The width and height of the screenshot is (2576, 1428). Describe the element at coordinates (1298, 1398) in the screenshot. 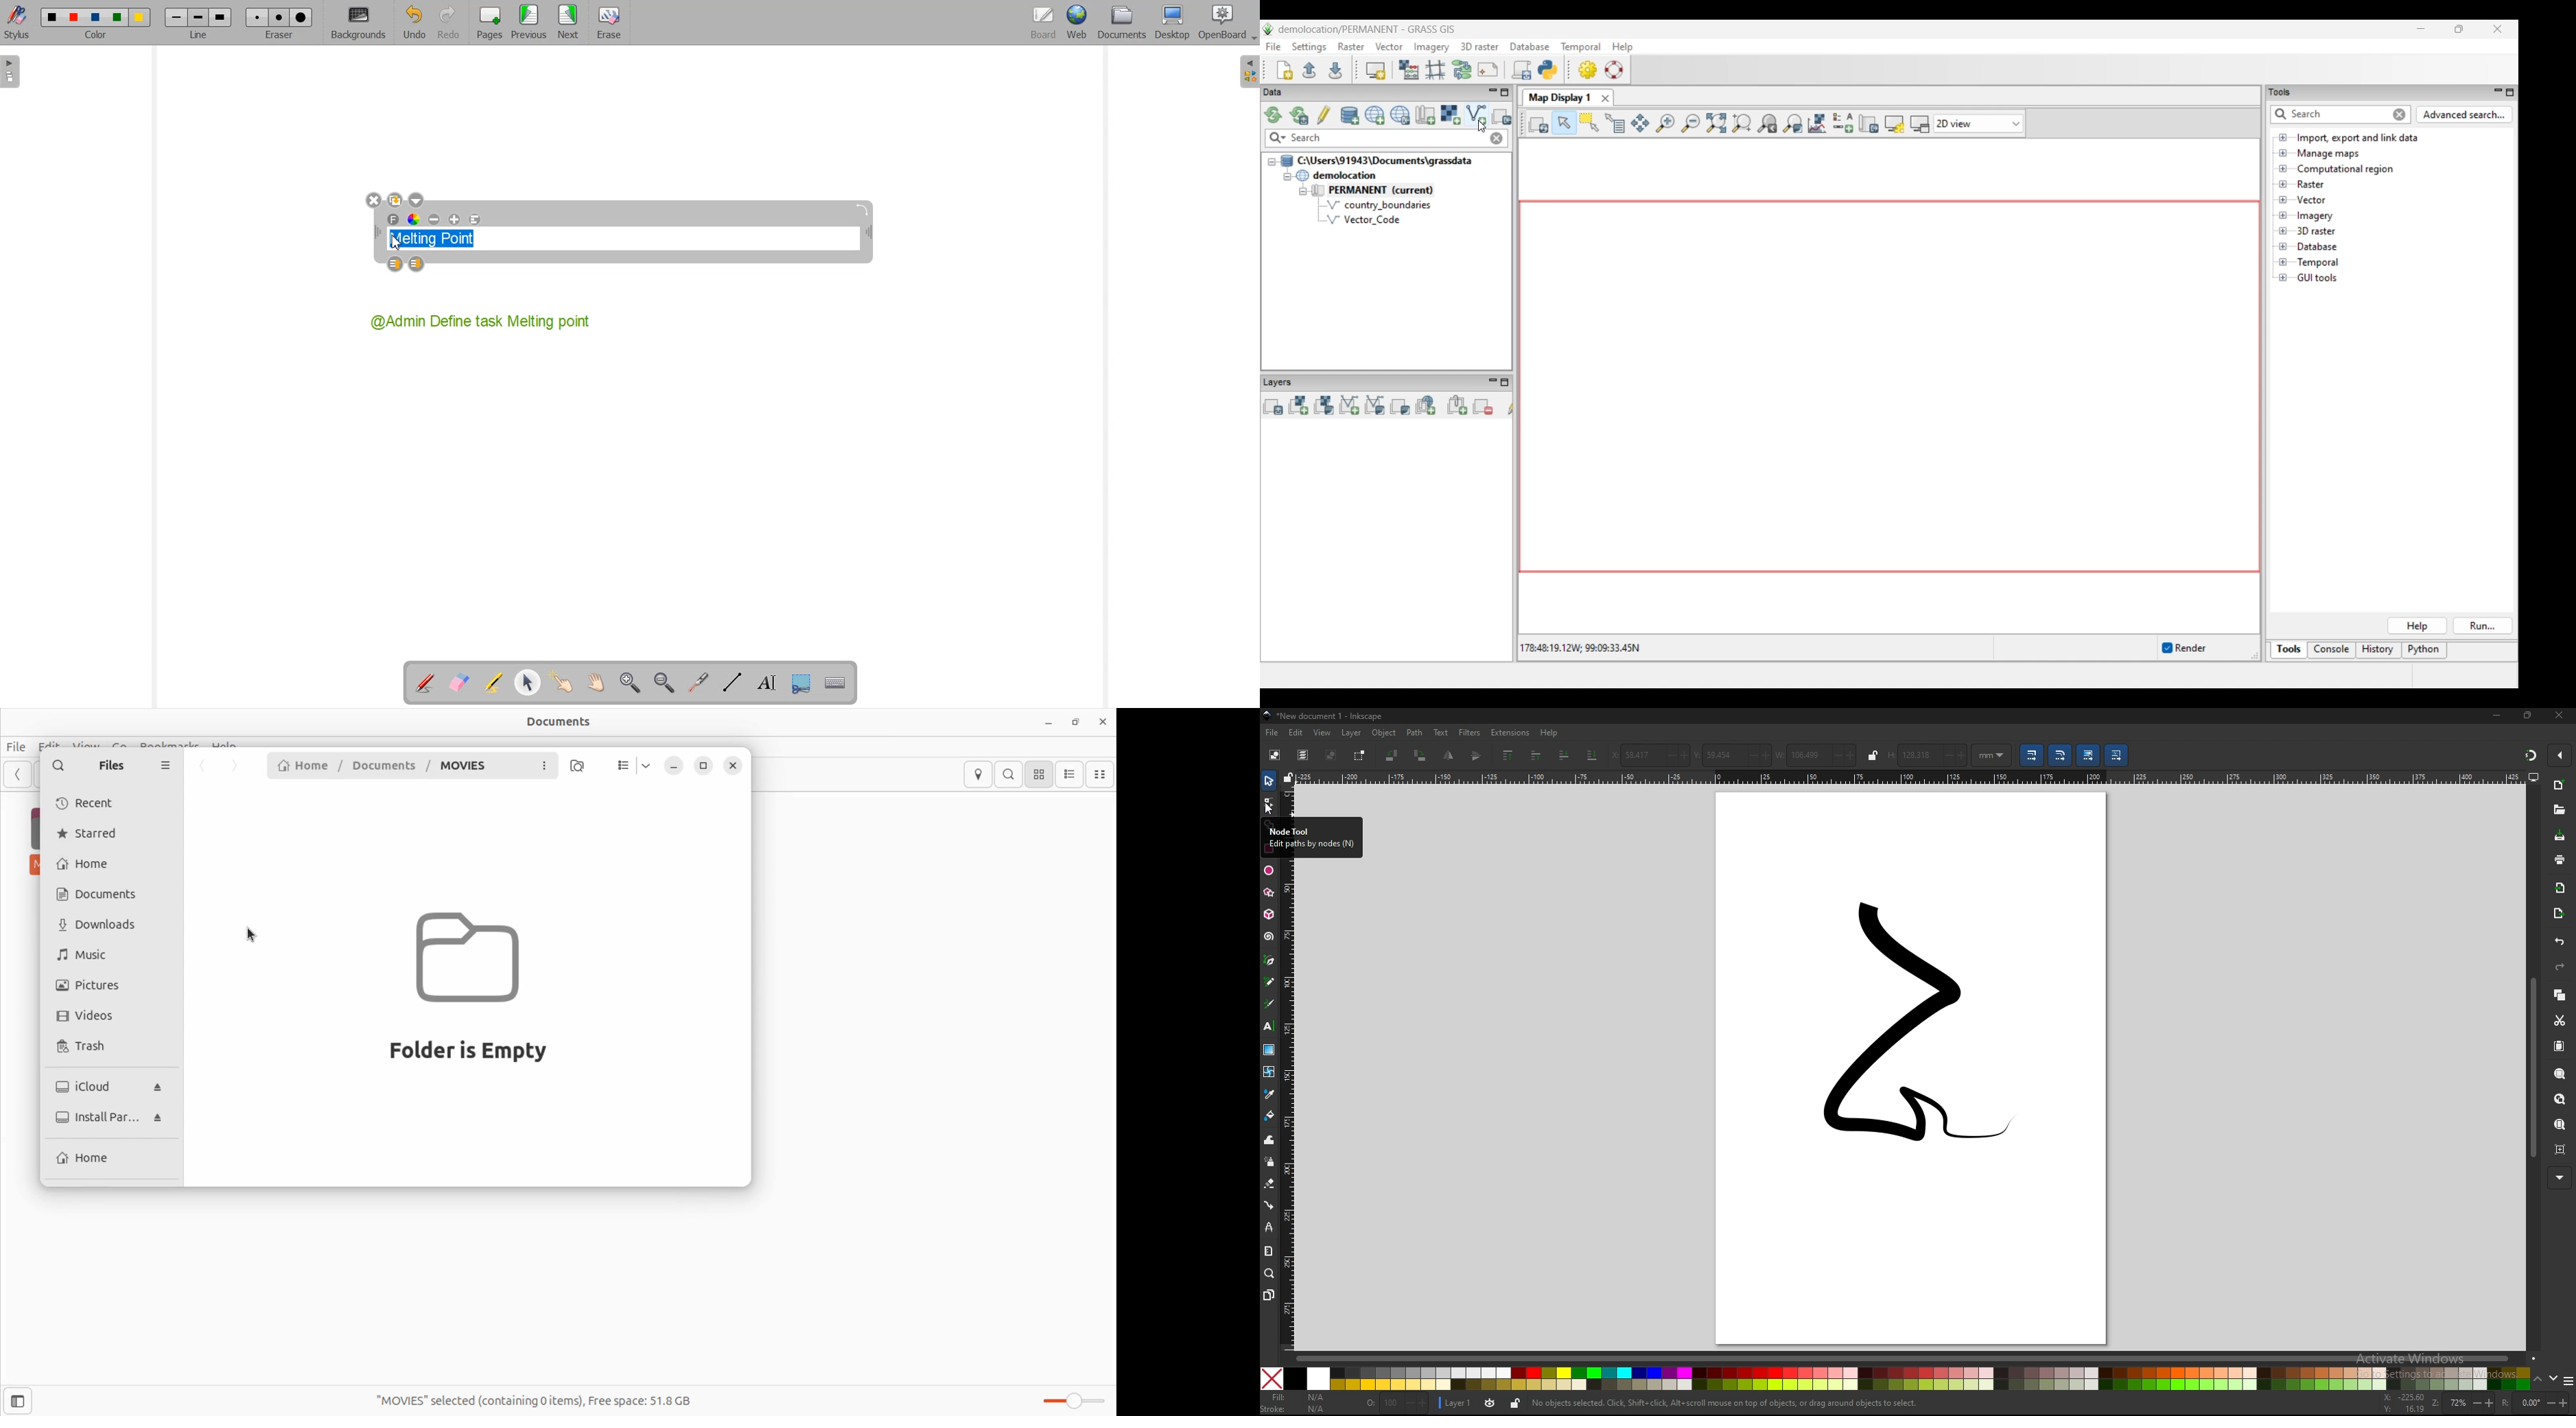

I see `fill` at that location.